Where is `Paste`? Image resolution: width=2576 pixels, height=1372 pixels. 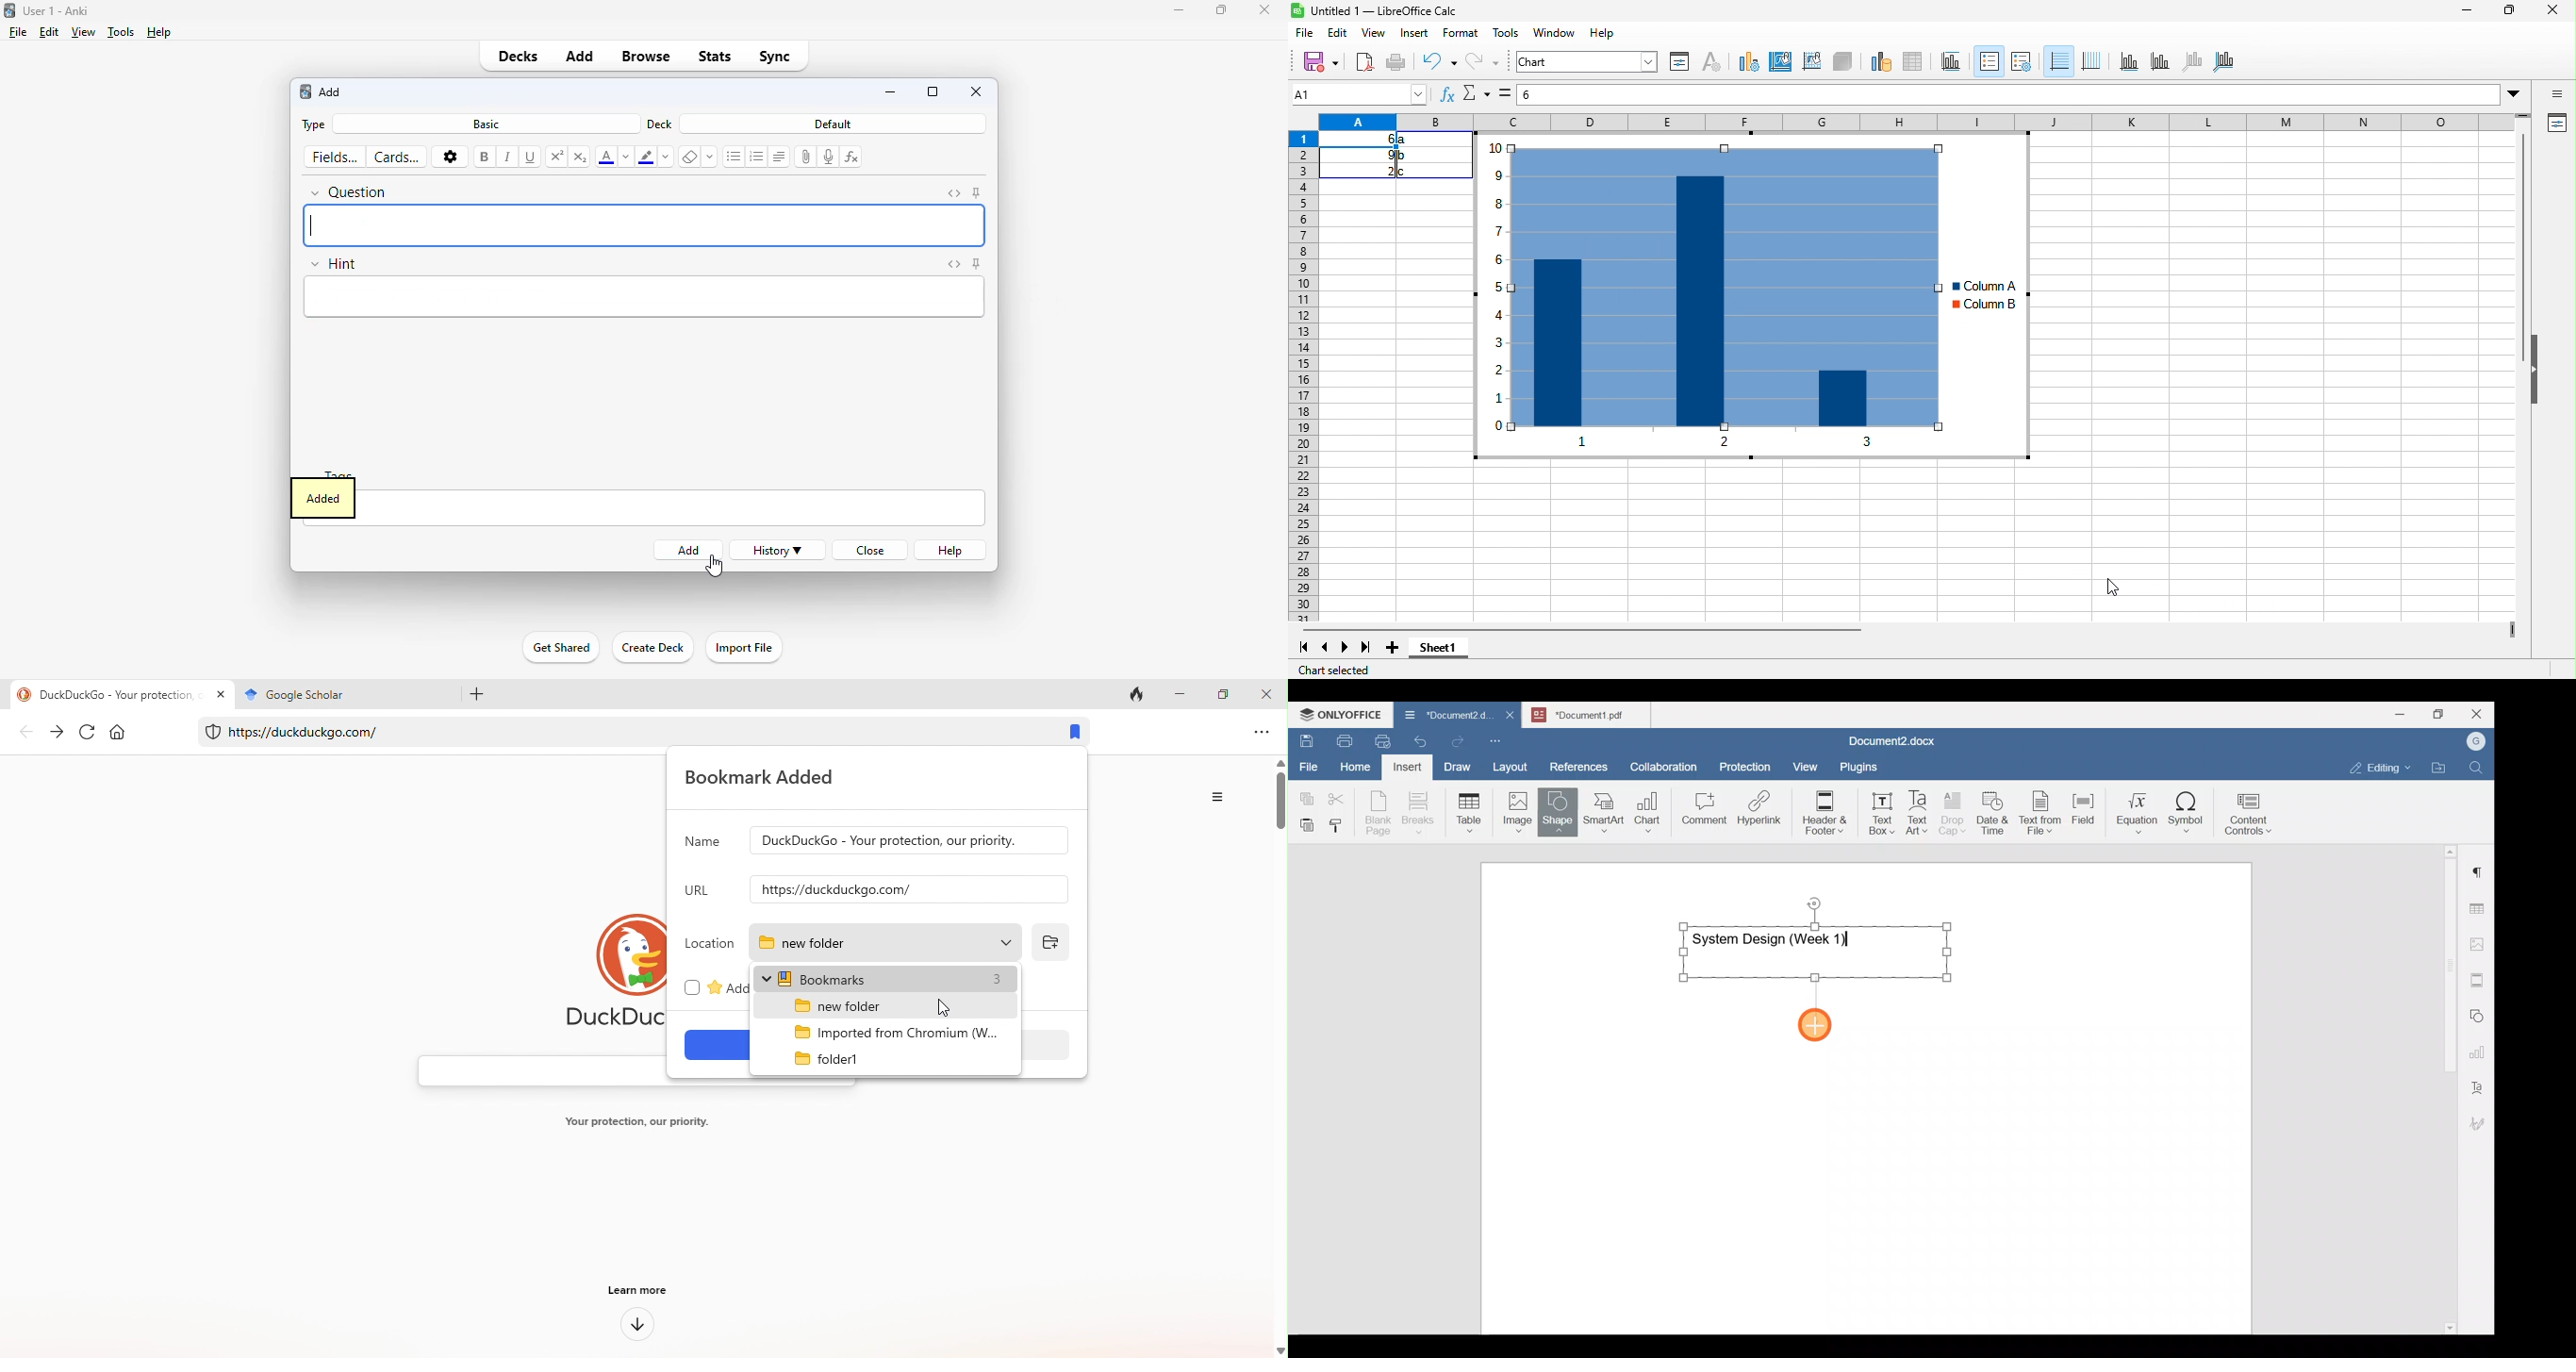
Paste is located at coordinates (1304, 822).